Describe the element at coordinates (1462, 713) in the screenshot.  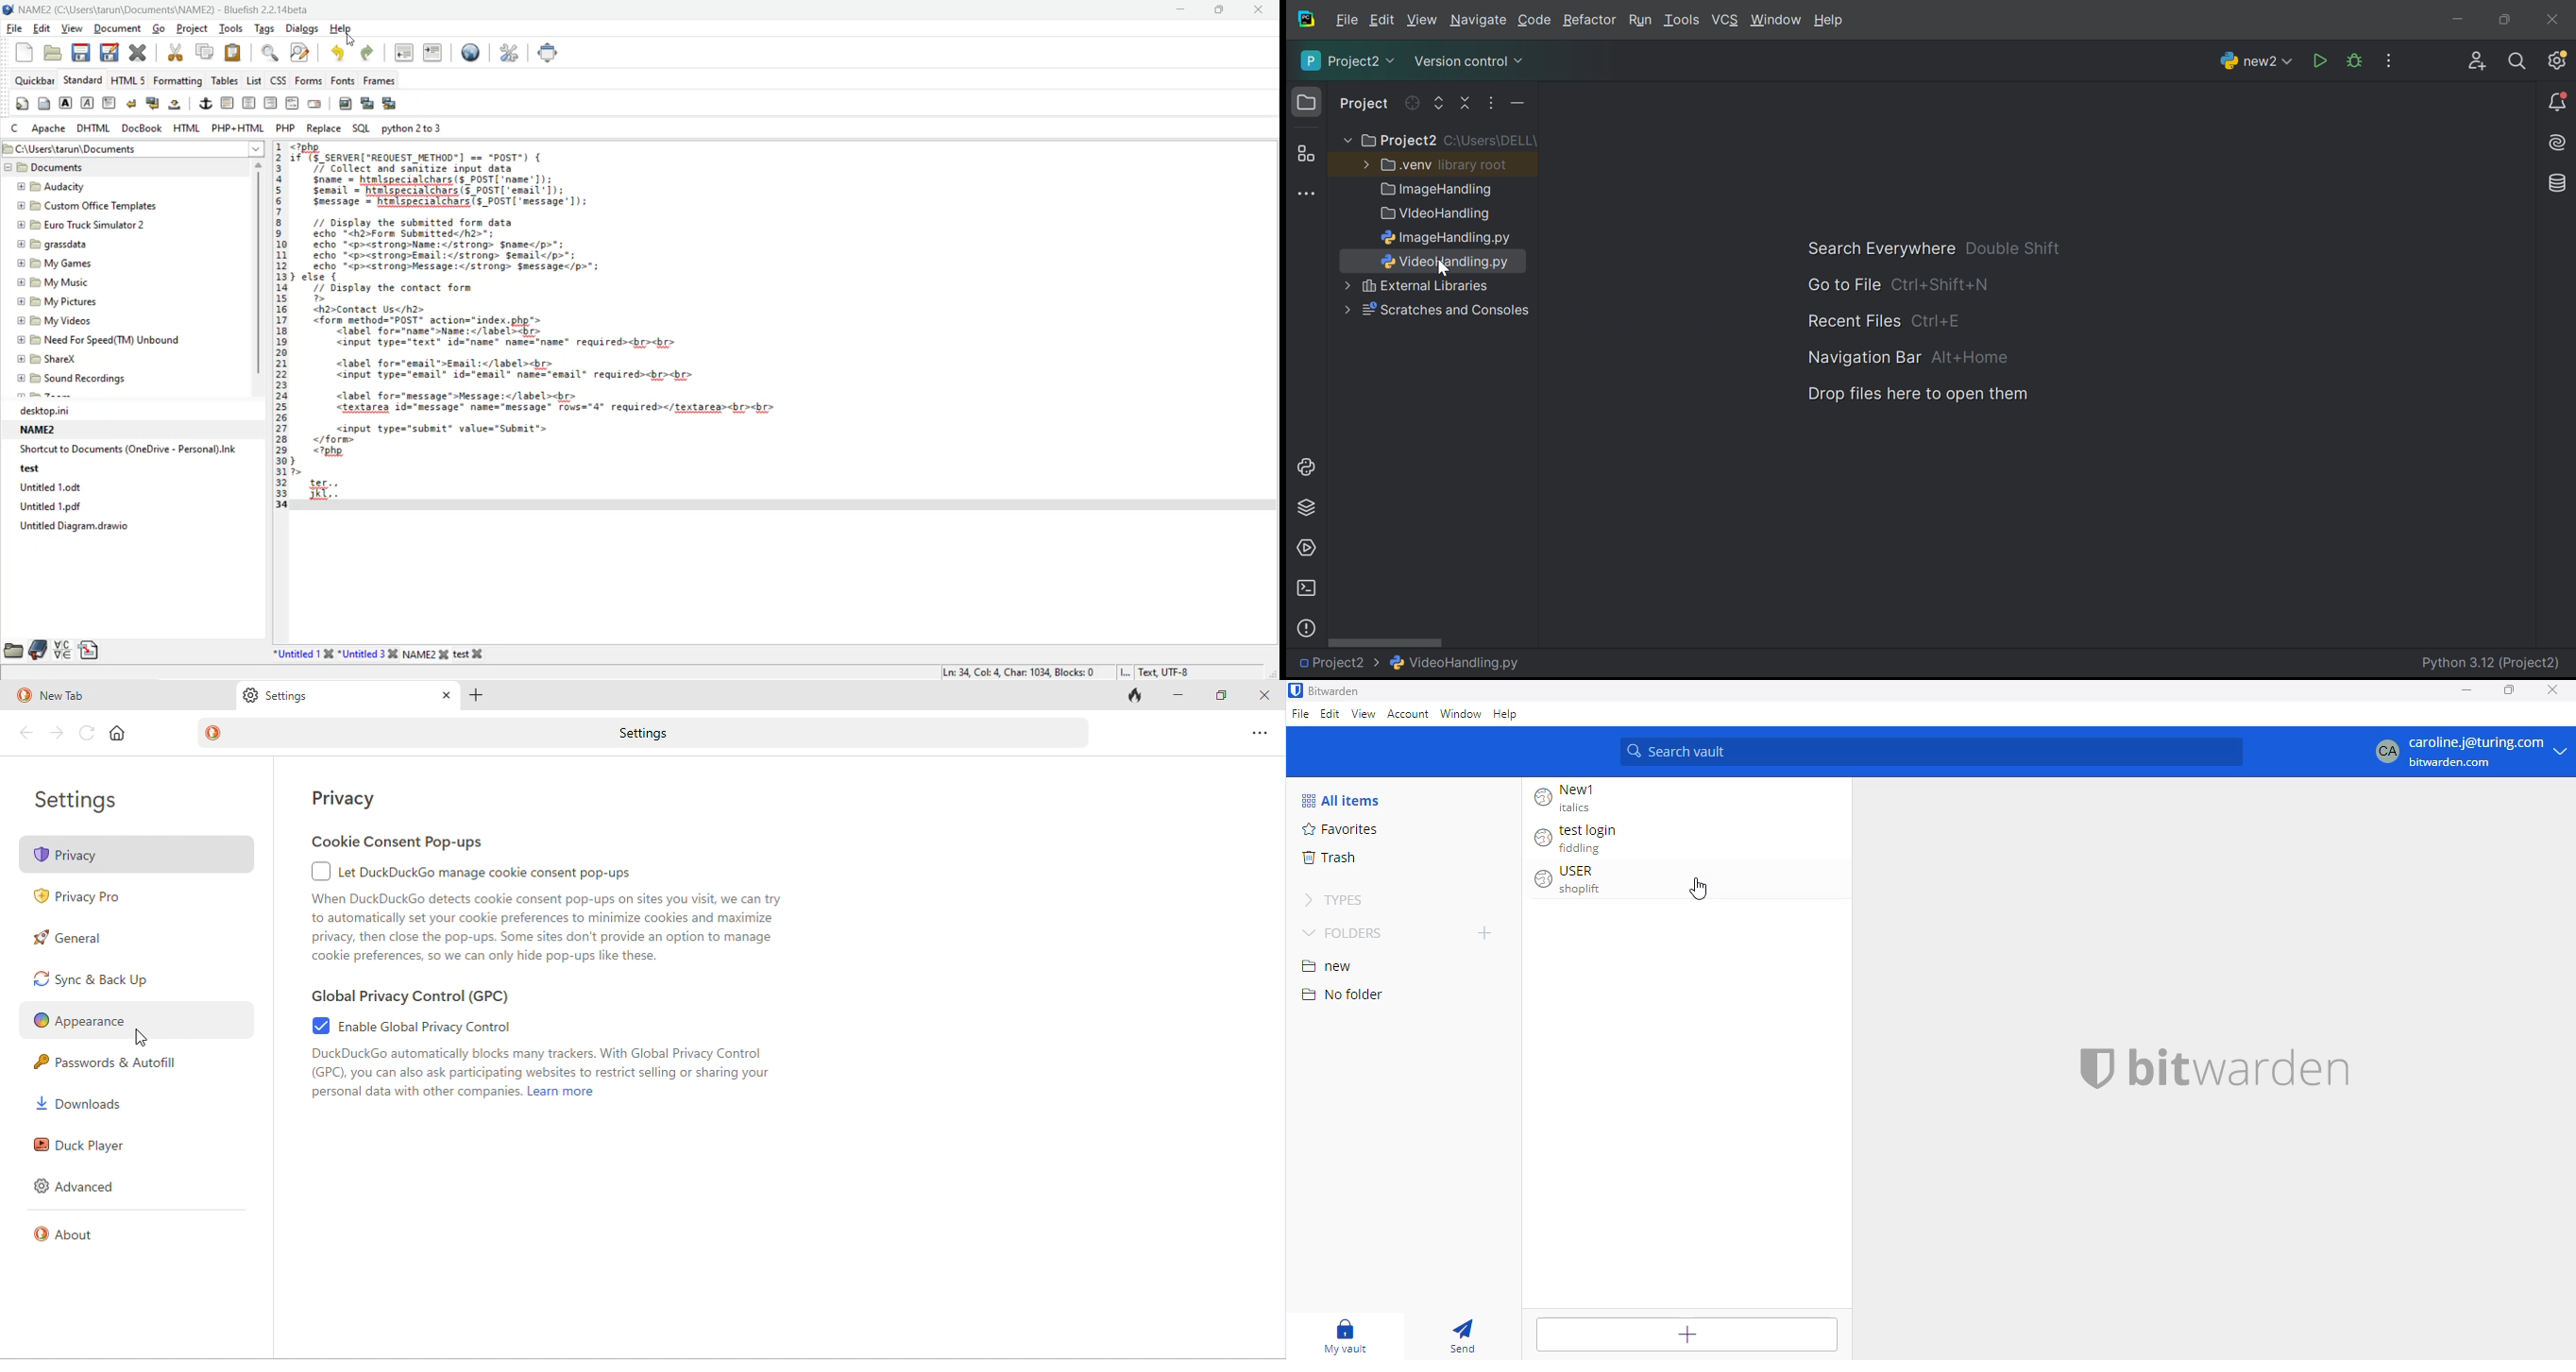
I see `window` at that location.